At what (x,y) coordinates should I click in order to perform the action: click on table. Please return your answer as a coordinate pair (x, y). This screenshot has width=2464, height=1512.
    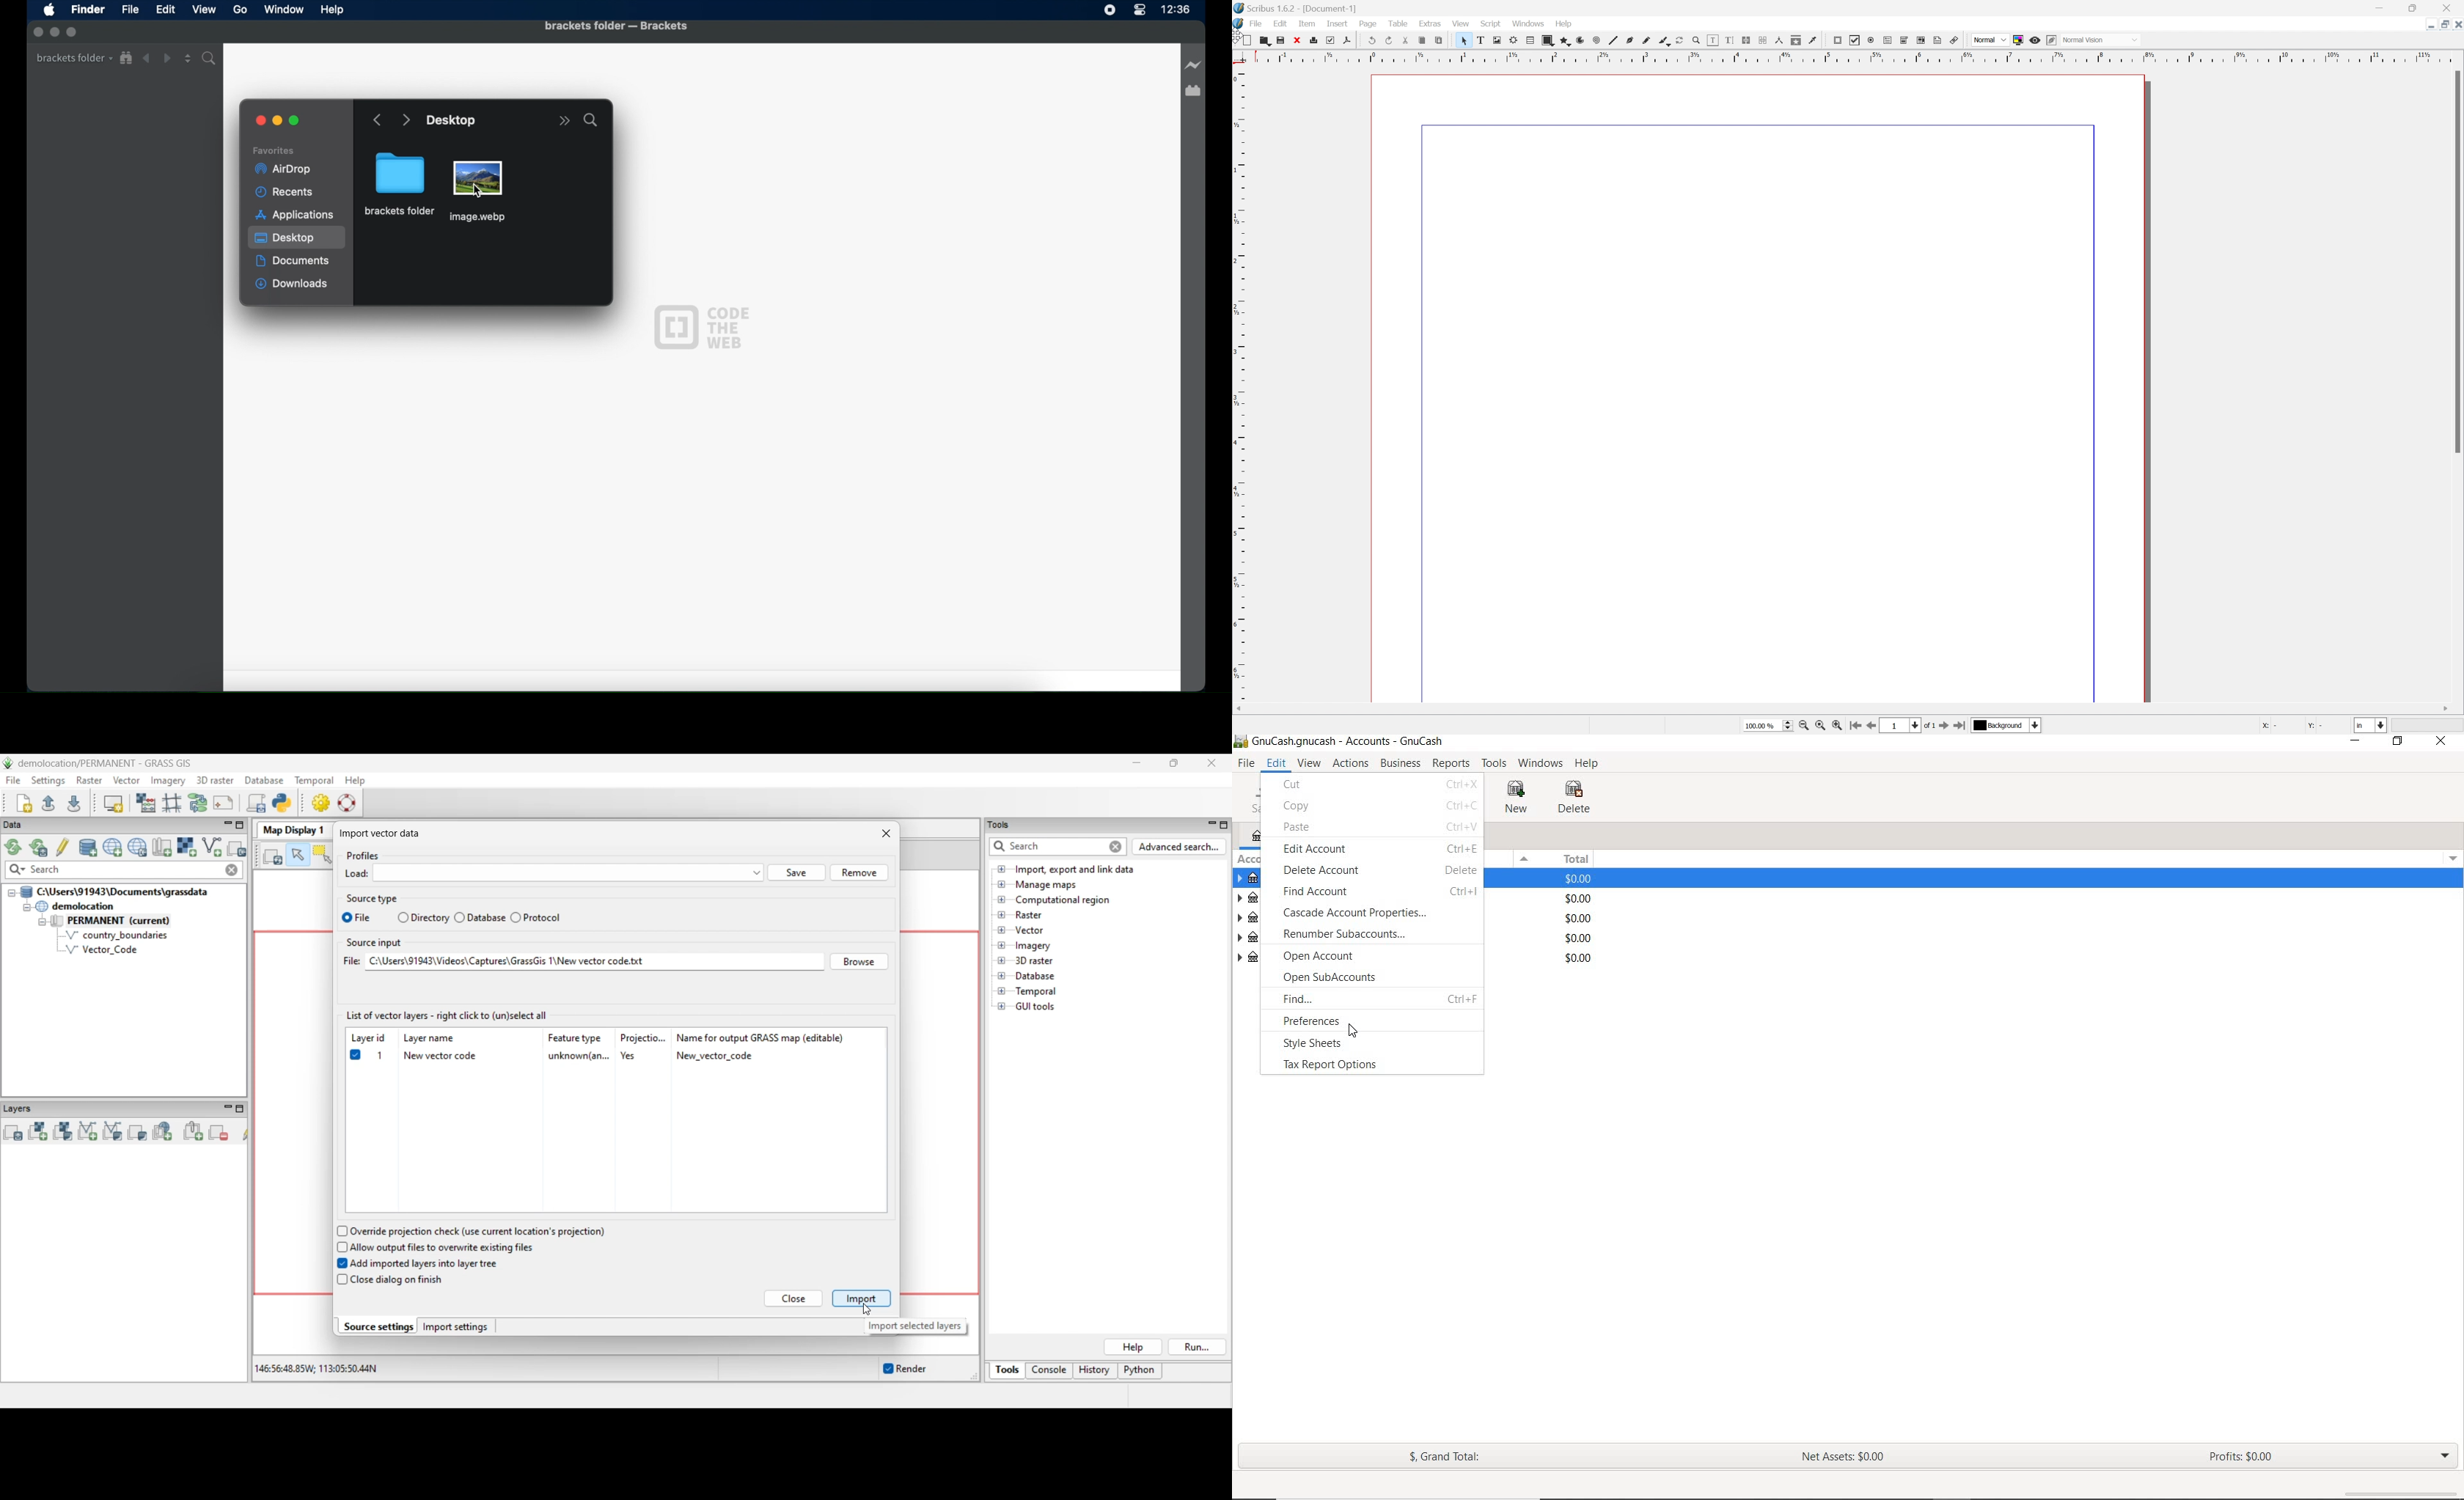
    Looking at the image, I should click on (1530, 40).